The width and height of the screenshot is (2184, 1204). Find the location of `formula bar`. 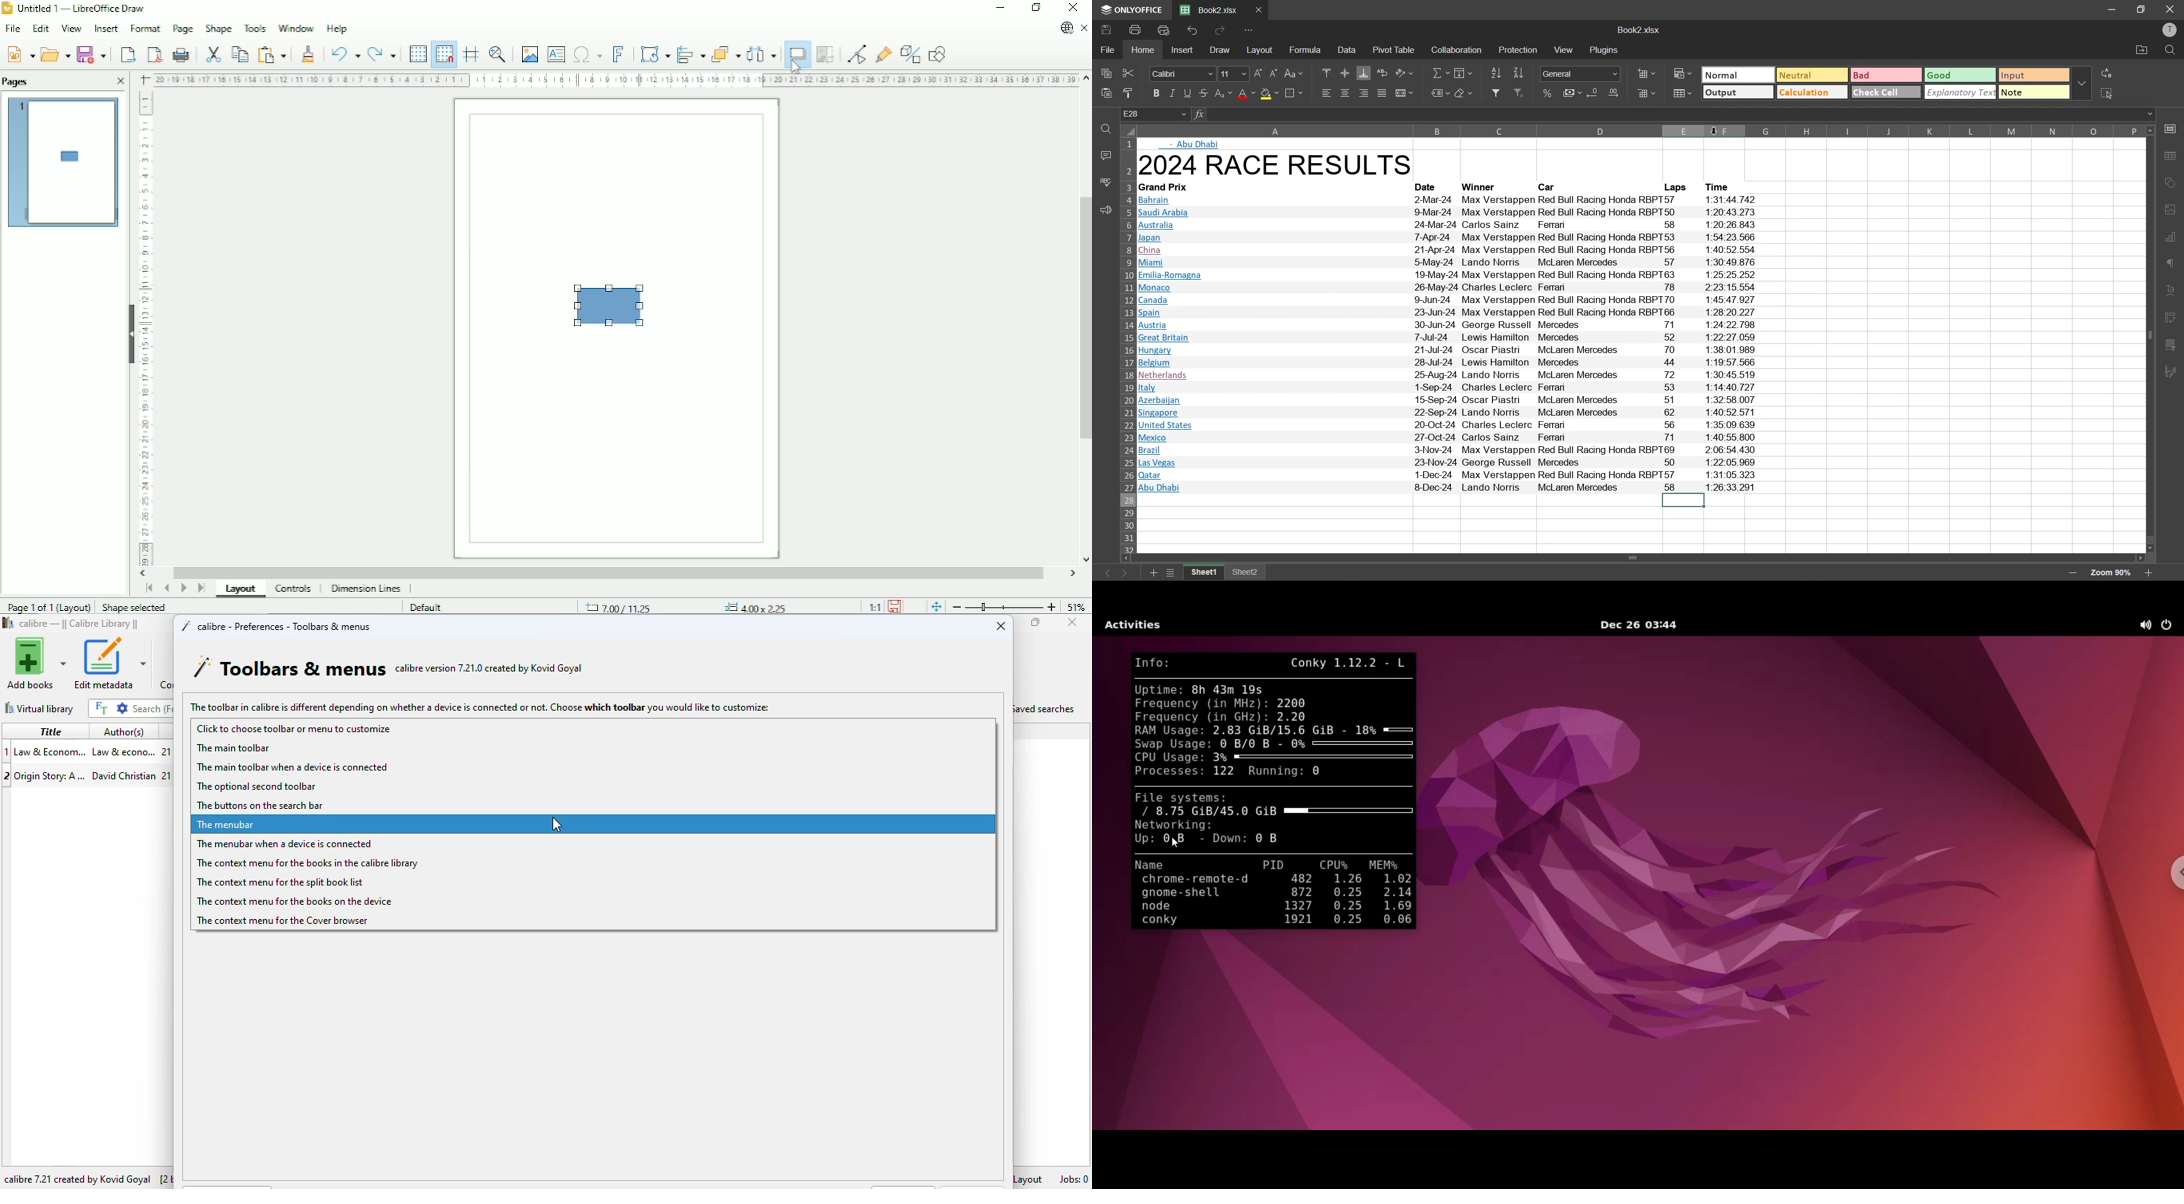

formula bar is located at coordinates (1680, 113).